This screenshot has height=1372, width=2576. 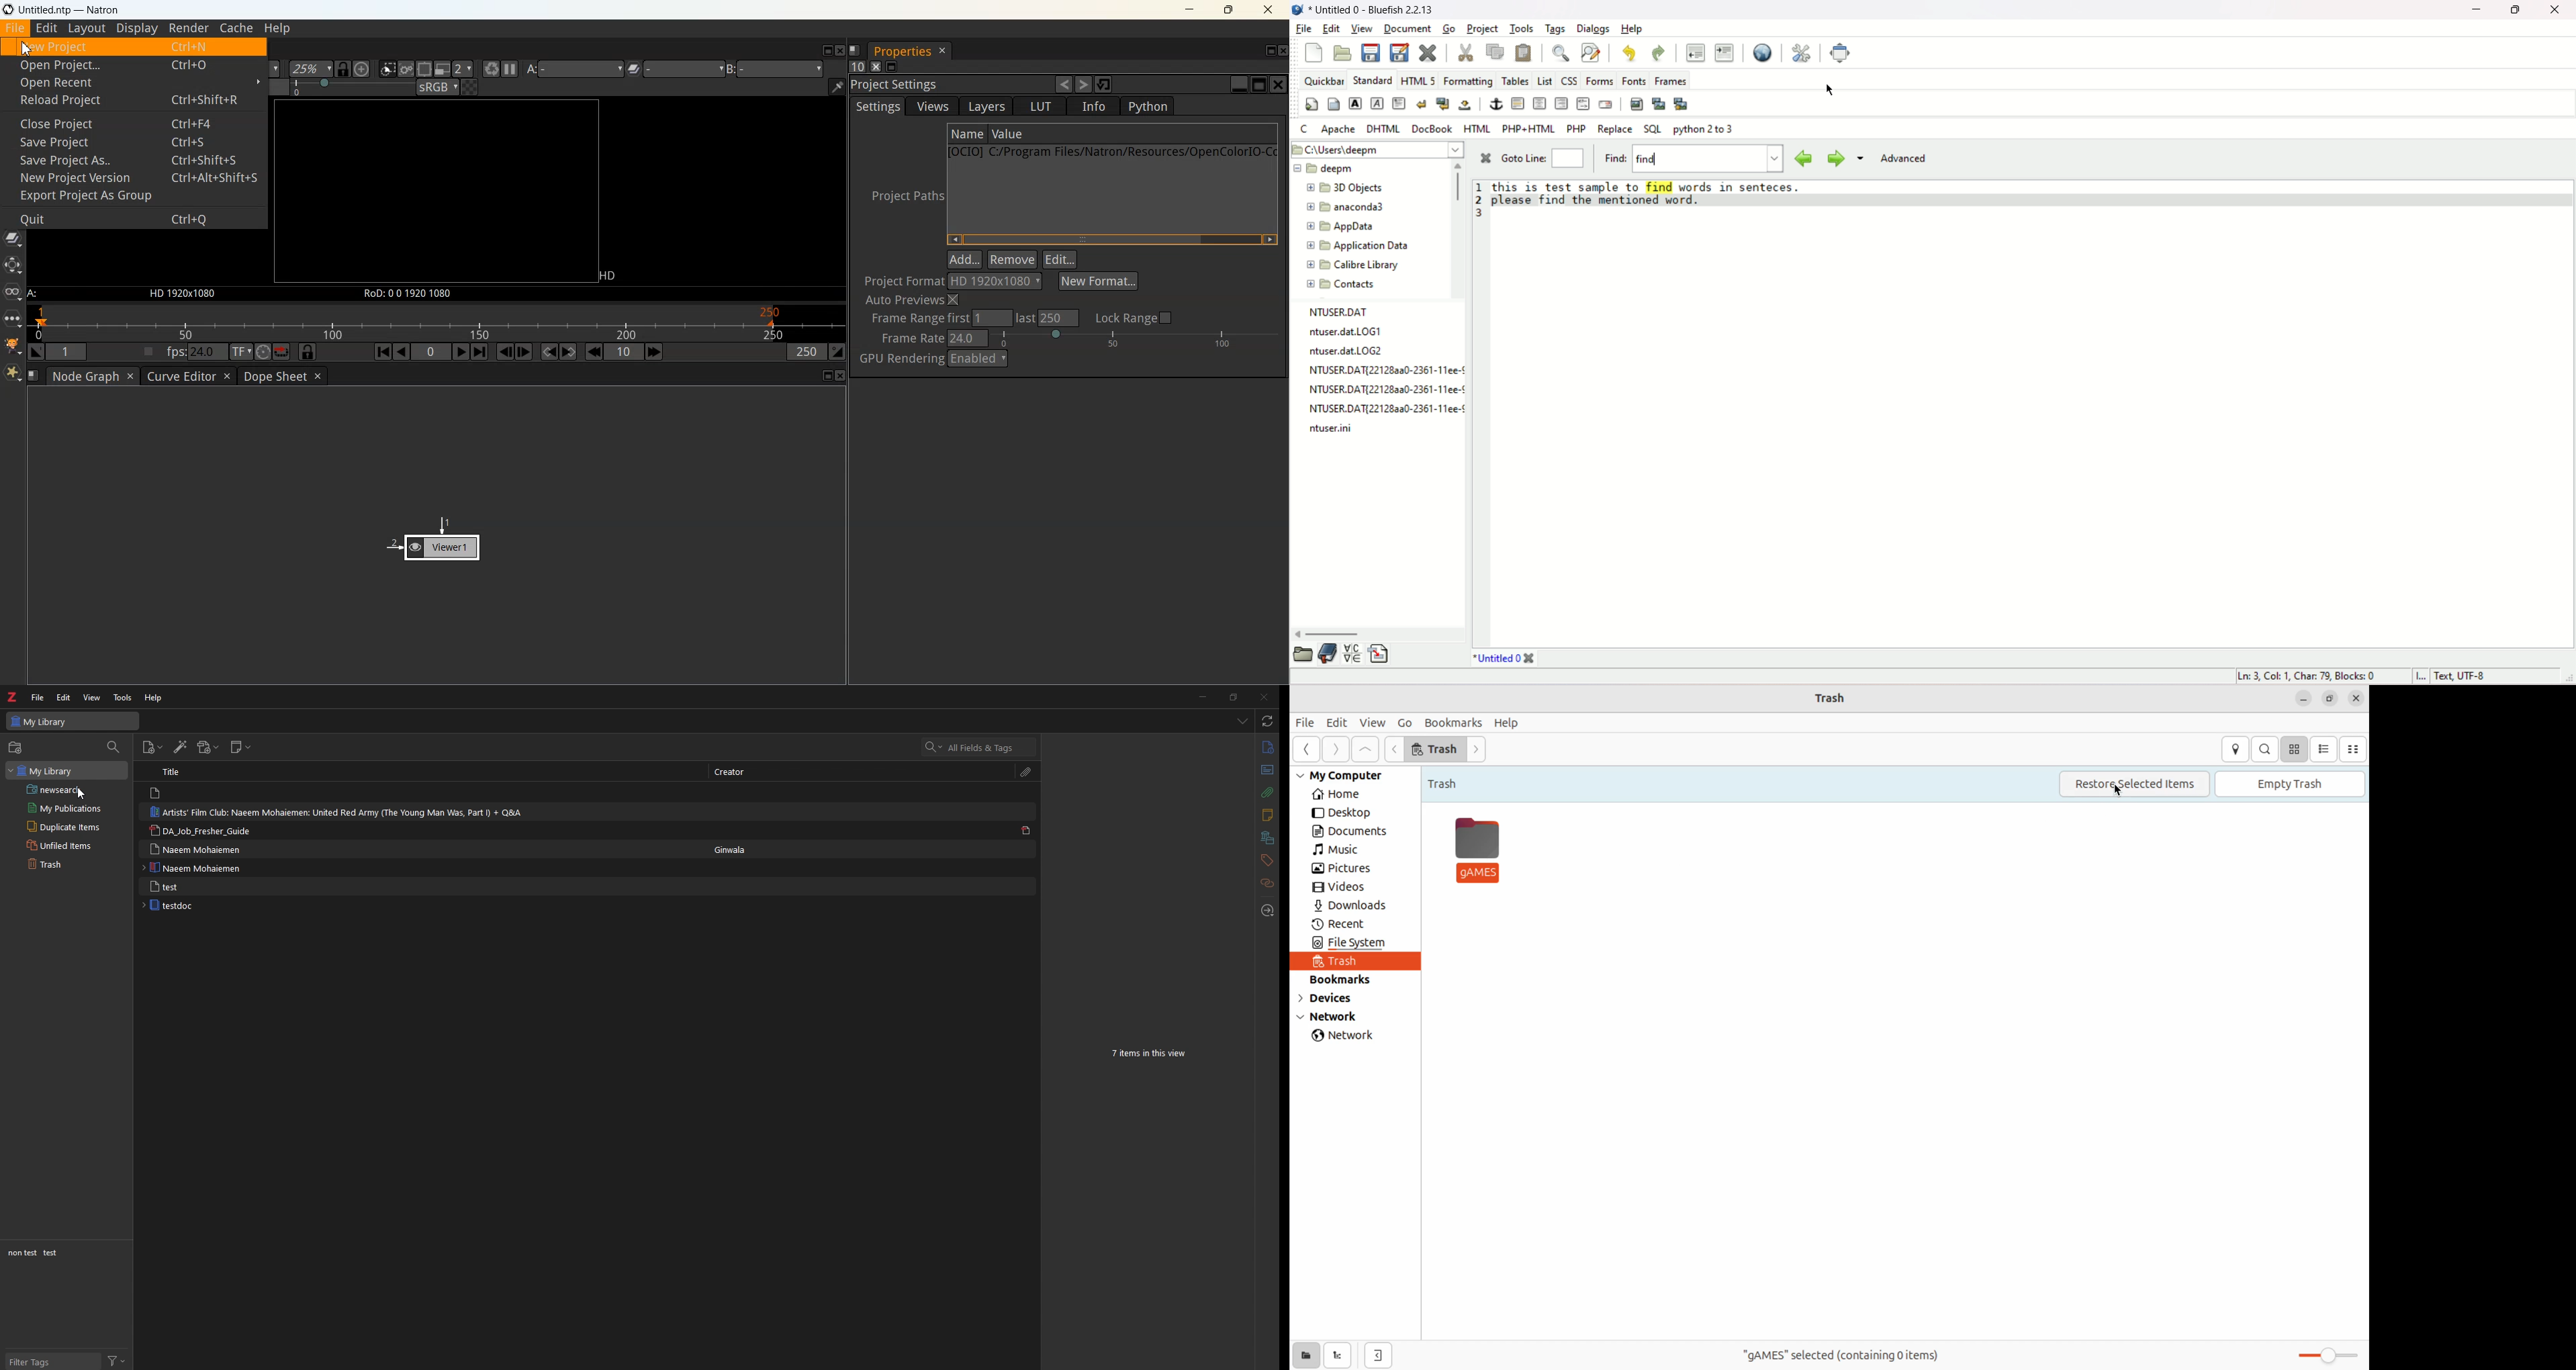 I want to click on Viewer A, so click(x=578, y=68).